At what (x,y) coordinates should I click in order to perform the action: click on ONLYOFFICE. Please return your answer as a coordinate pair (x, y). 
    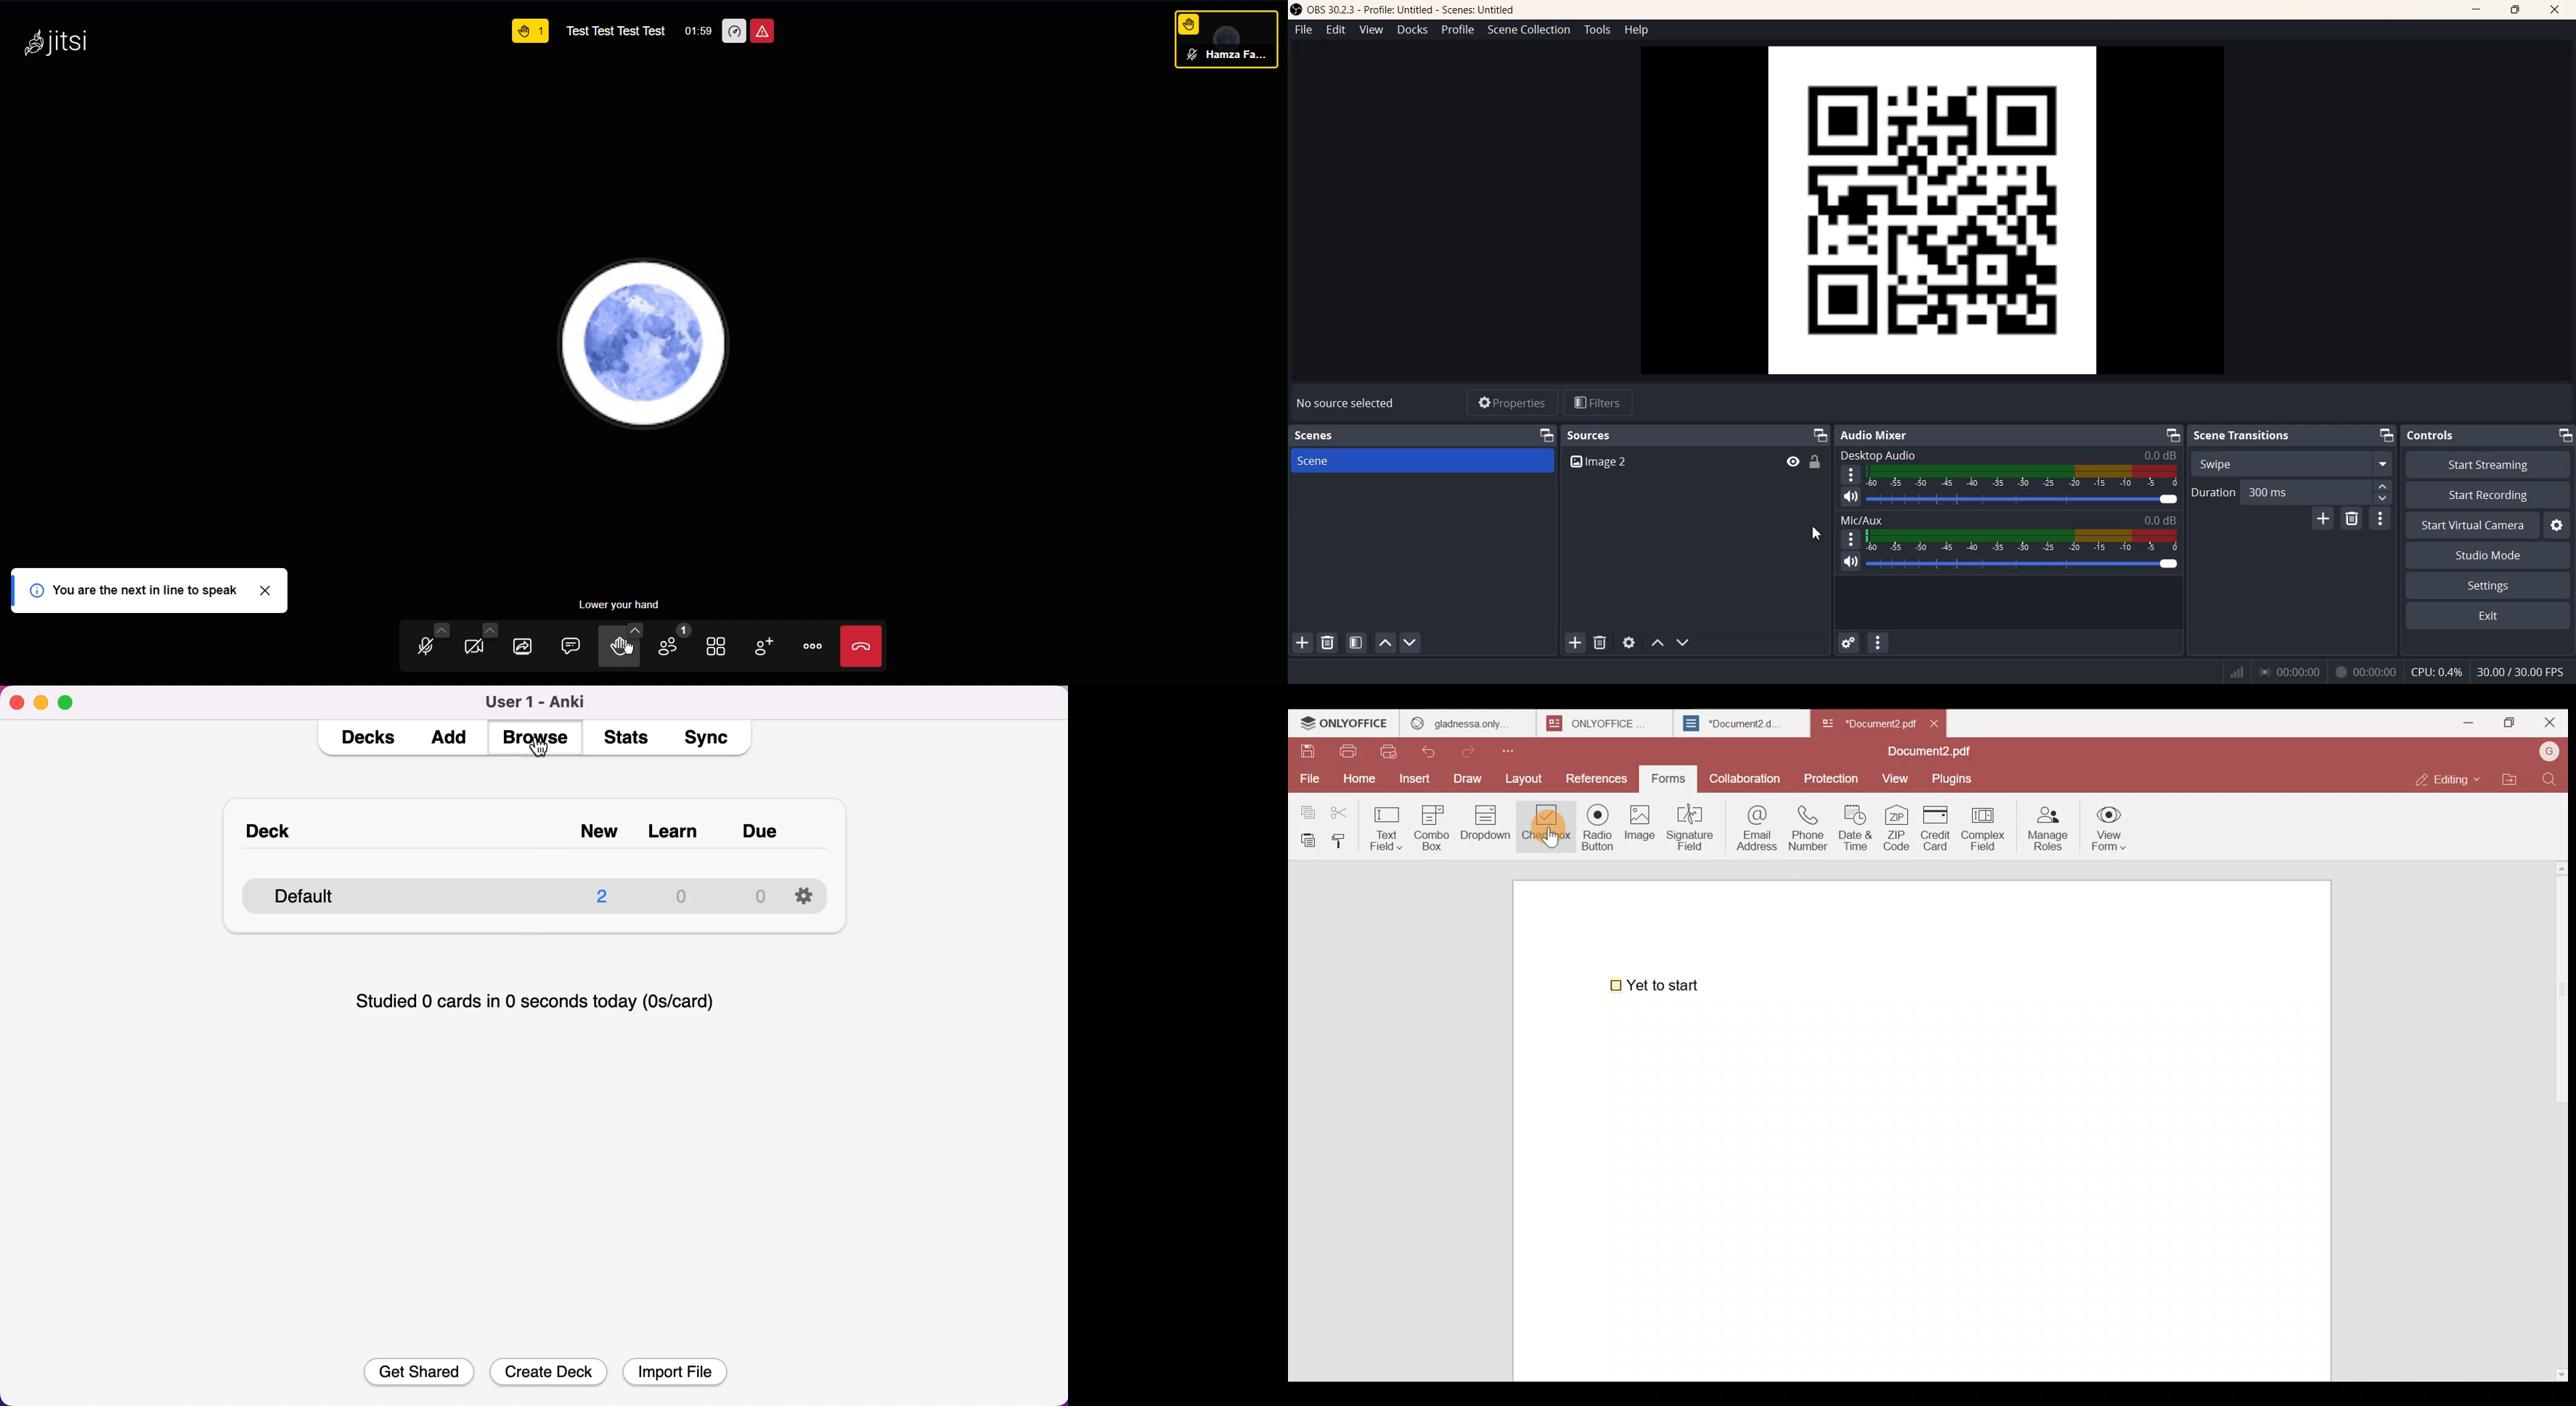
    Looking at the image, I should click on (1345, 725).